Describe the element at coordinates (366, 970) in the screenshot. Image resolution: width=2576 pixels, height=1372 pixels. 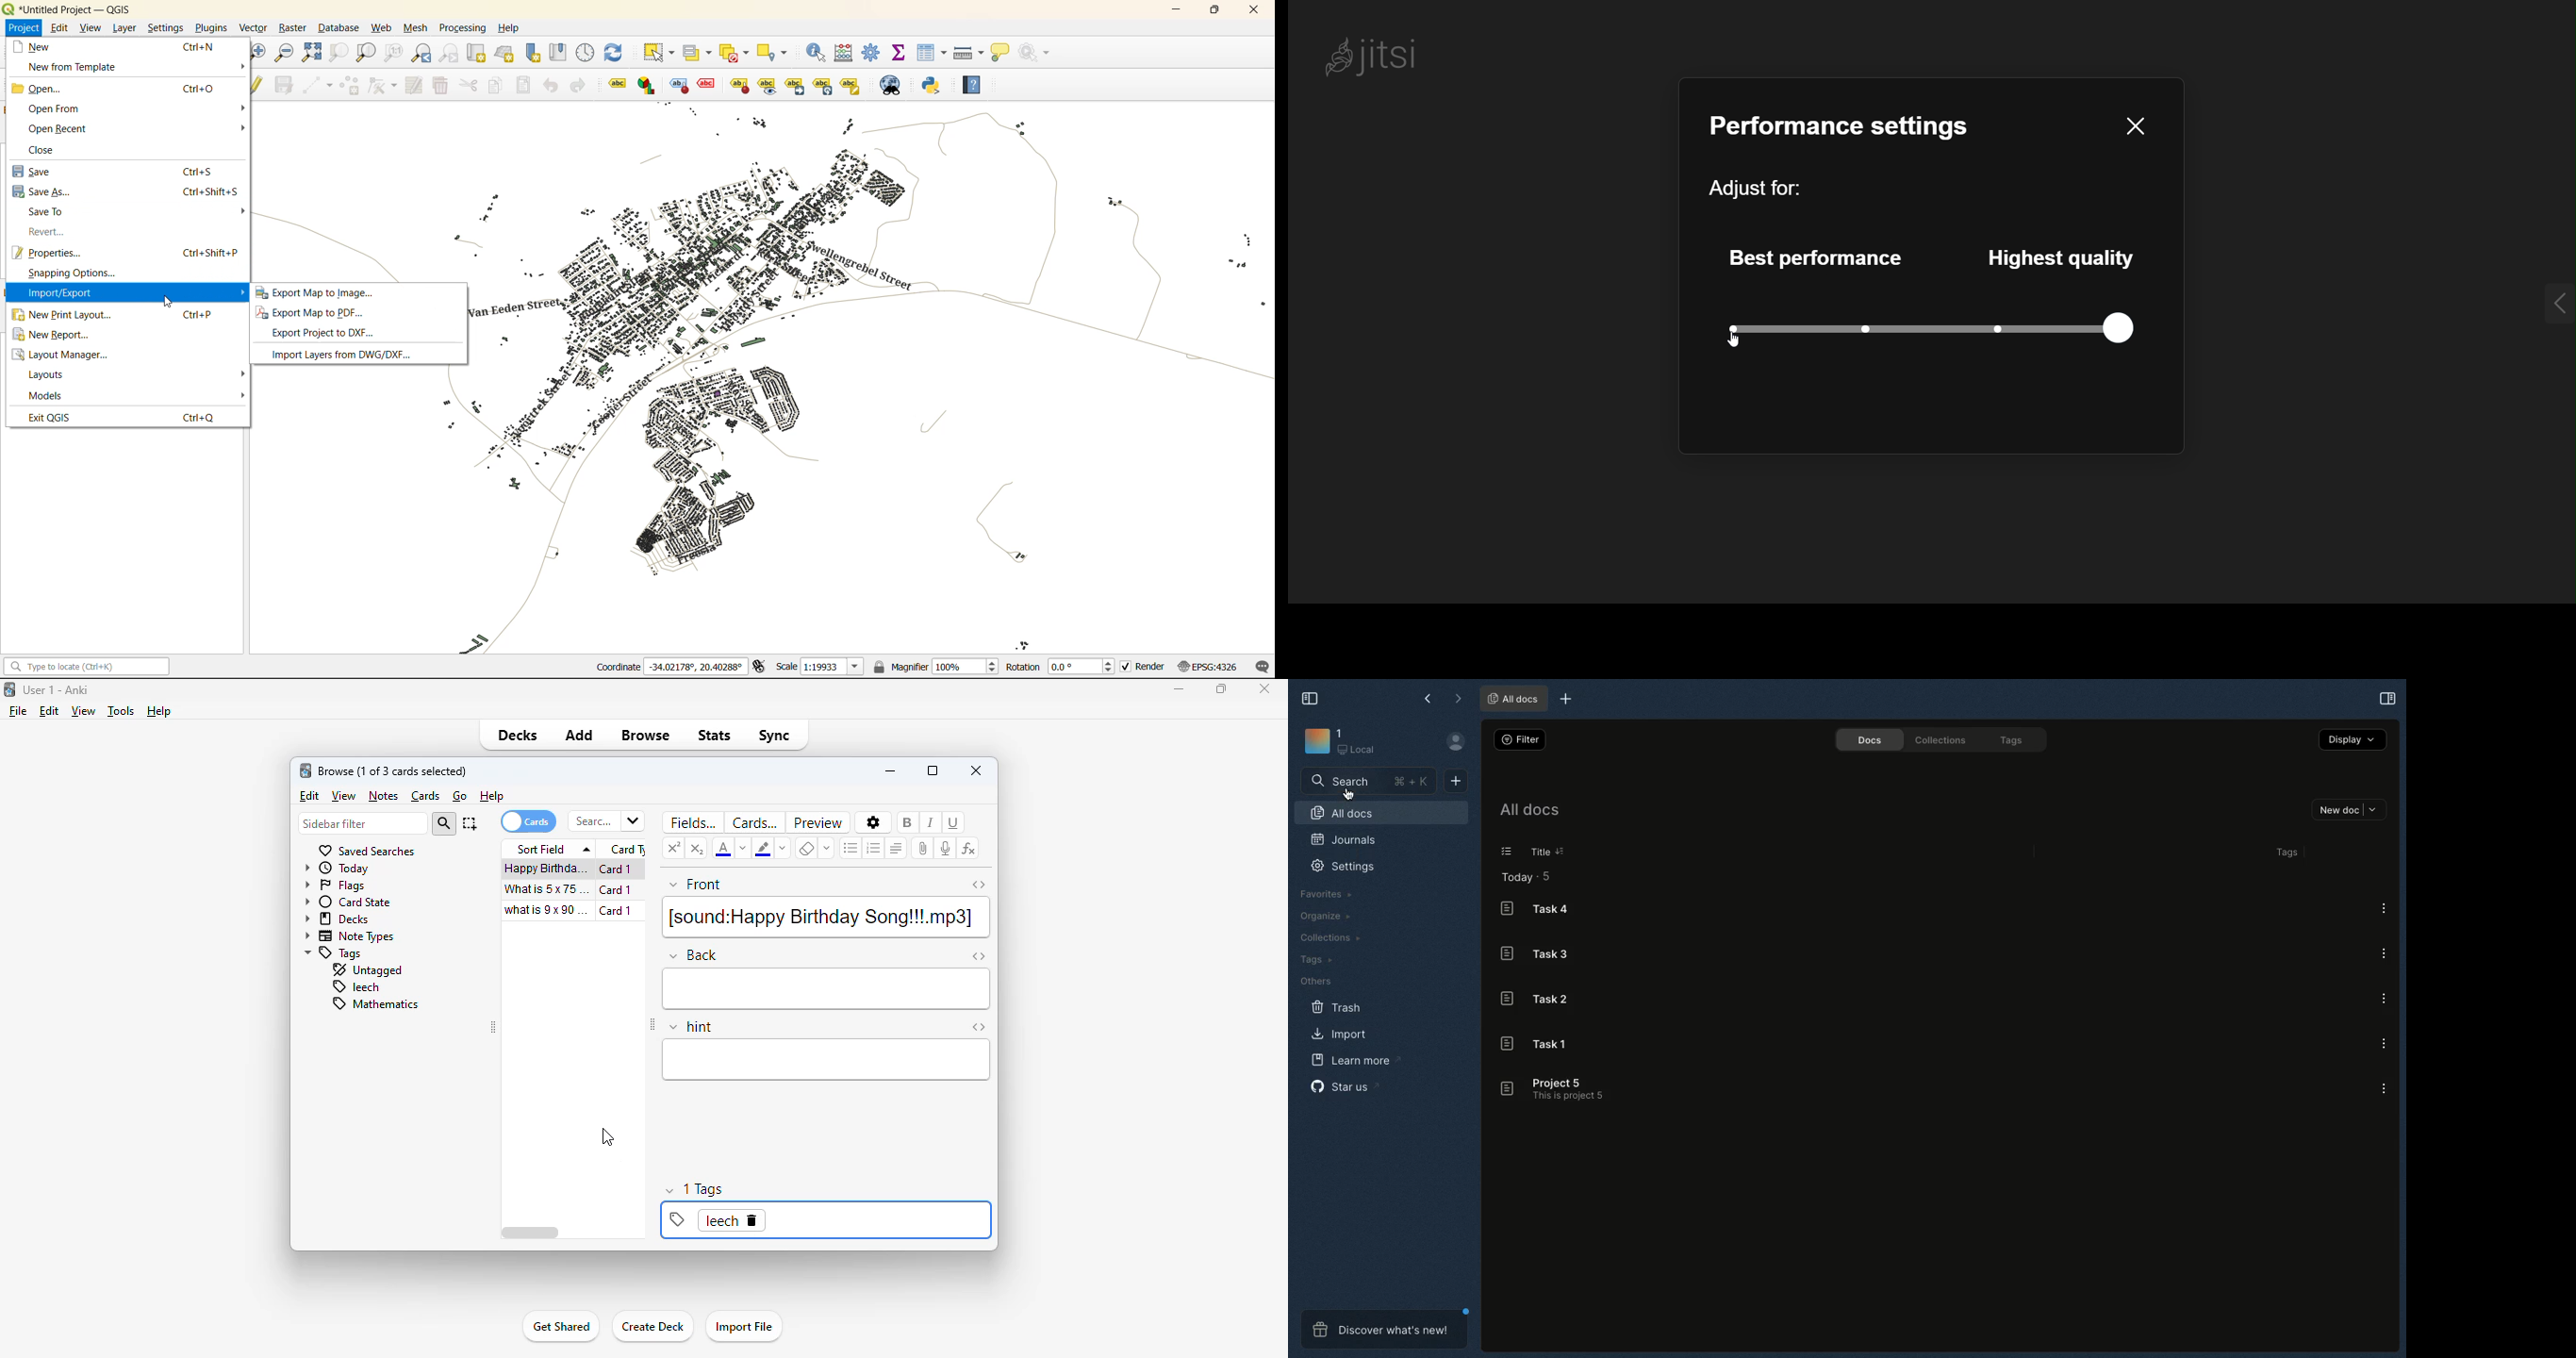
I see `untagged` at that location.